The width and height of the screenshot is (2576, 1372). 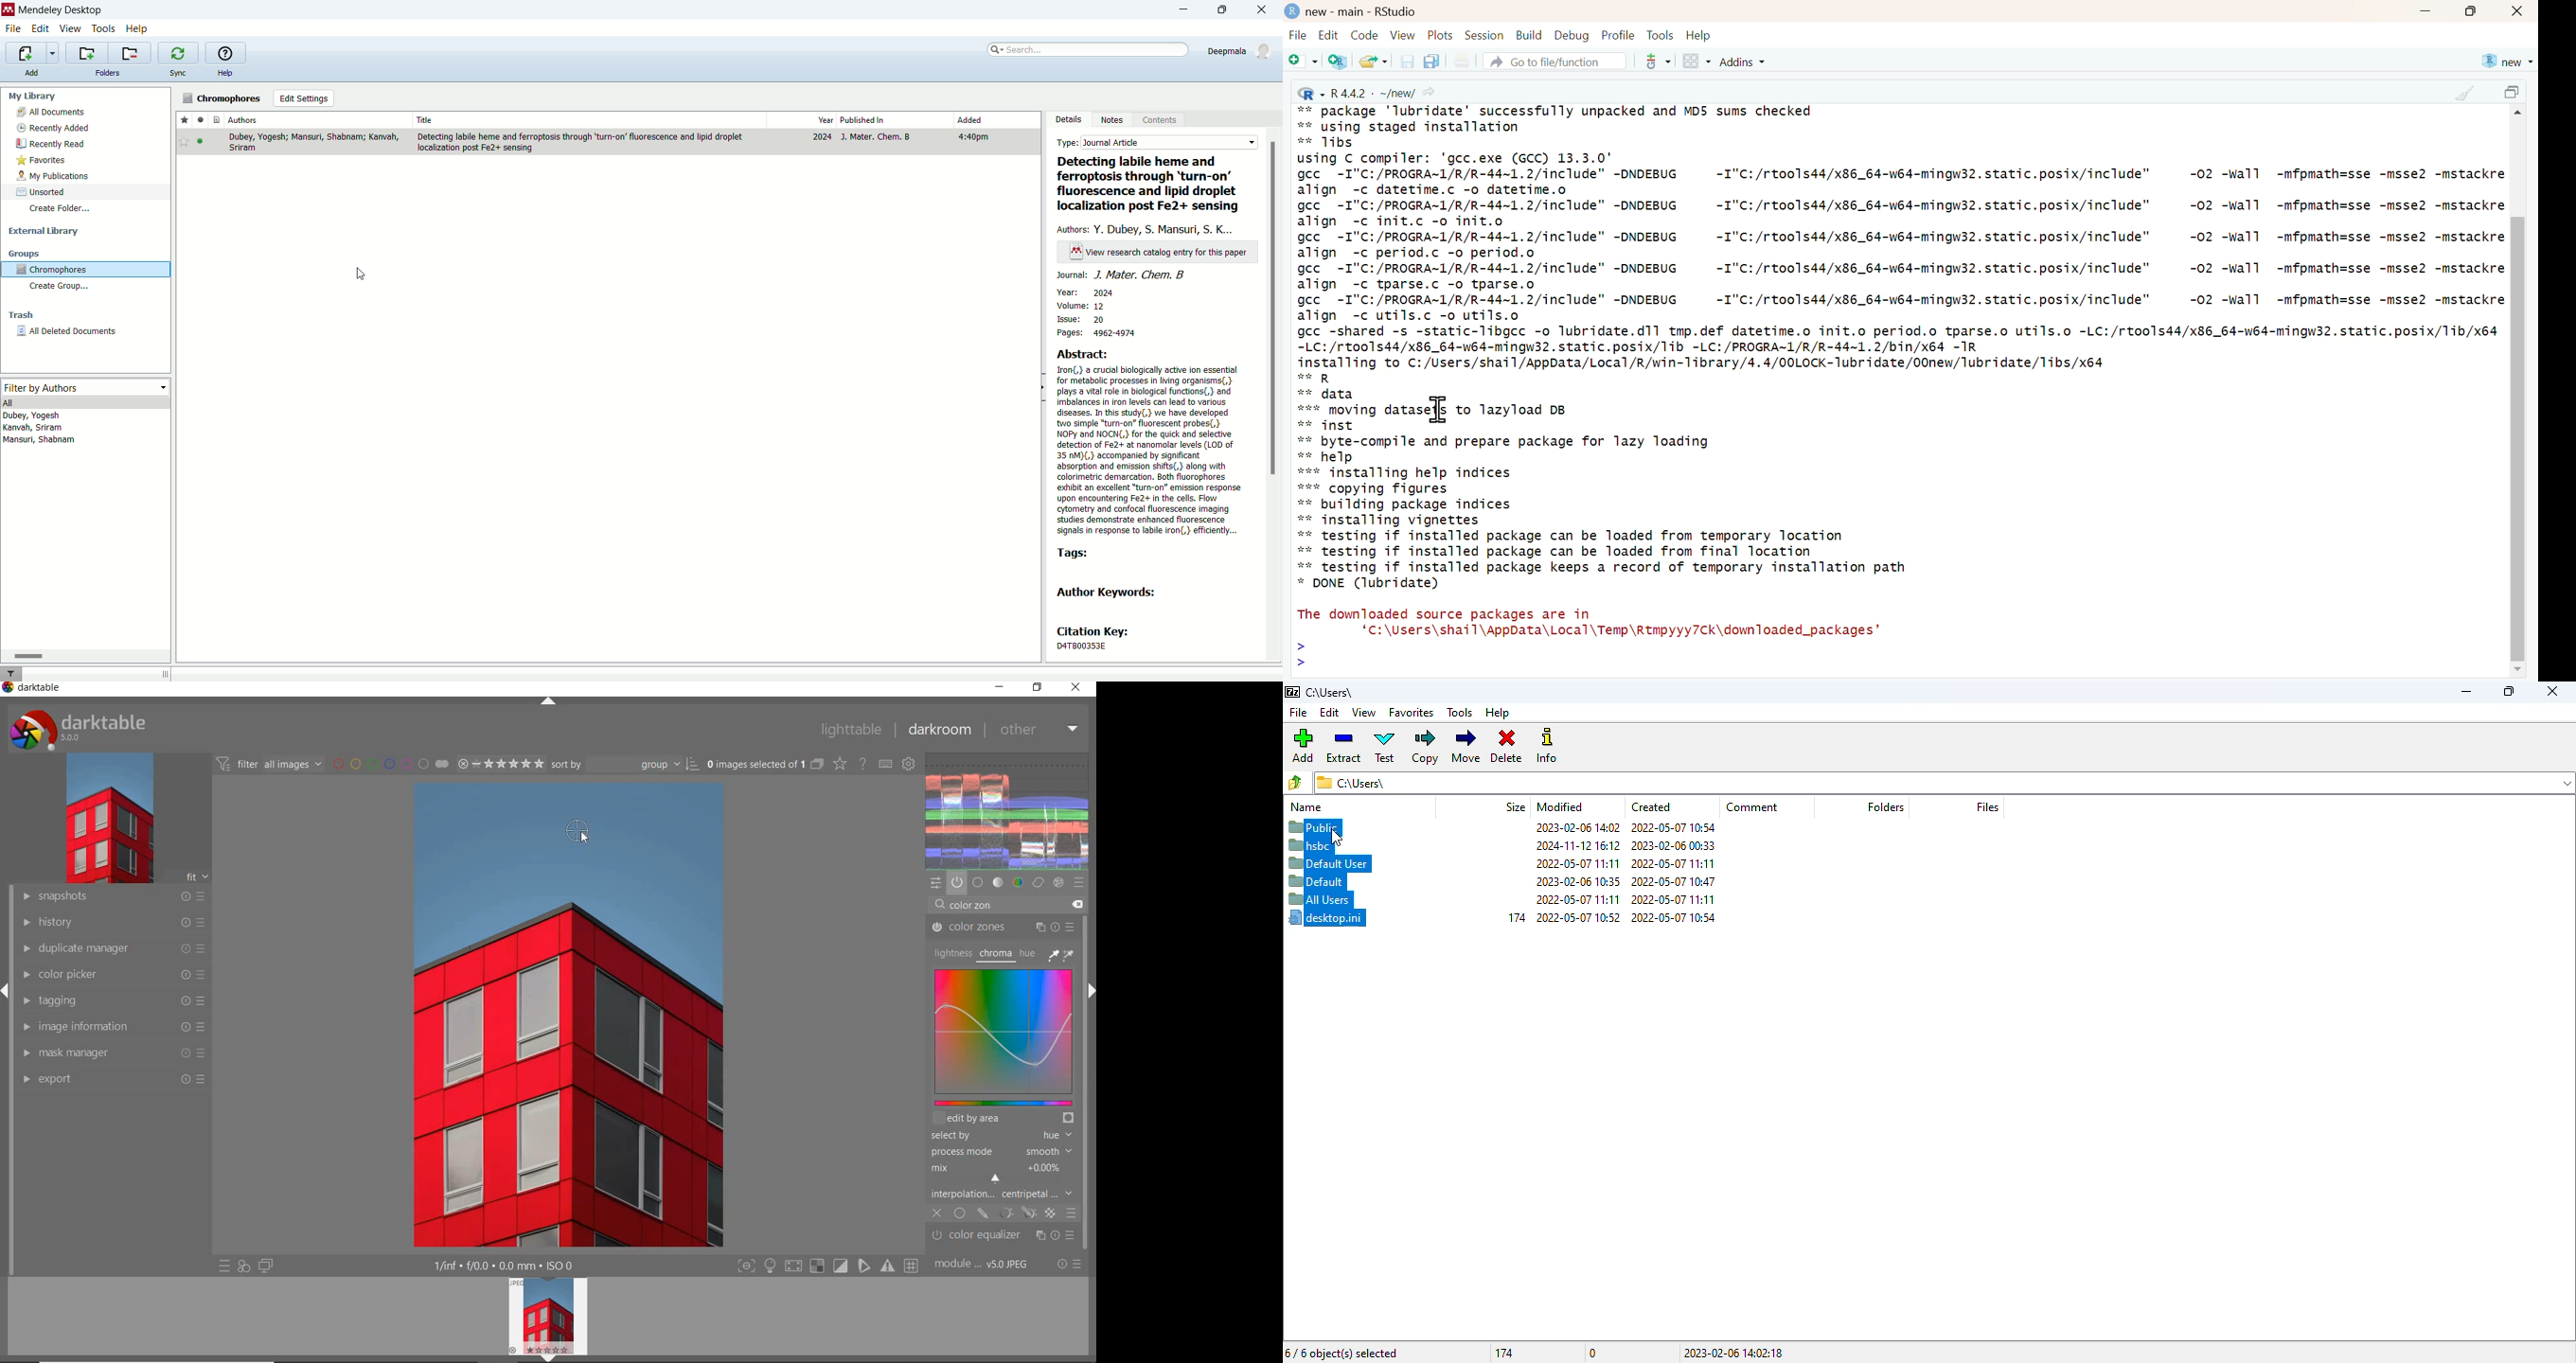 I want to click on Abstract:

Tron{,} a crucial biologically active ion essential
for metabolic processes in ving organisms{,}
plays a vital role in biological functions(,} and
imbalances in iron levels can lead to various
diseases. In this study, we have developed
two simple “turn-on” fluorescent probes(,}
NOPy and NOCN{,} for the quick and selective
detection of Fe2+ at nanomolar levels (LOD of
35 M)(,} accompanied by significant
‘absorption and emission shits(,} along with
colorimetric demarcation. Both fluorophores
exhibit an excellent “turn-on” emission response
upon encountering Fe2+ in the cells. Flow
cytometry and confocal fluorescence imaging
studies demonstrate enhanced fluorescence
signals in response to labile iron{,} efficiently..., so click(x=1150, y=442).